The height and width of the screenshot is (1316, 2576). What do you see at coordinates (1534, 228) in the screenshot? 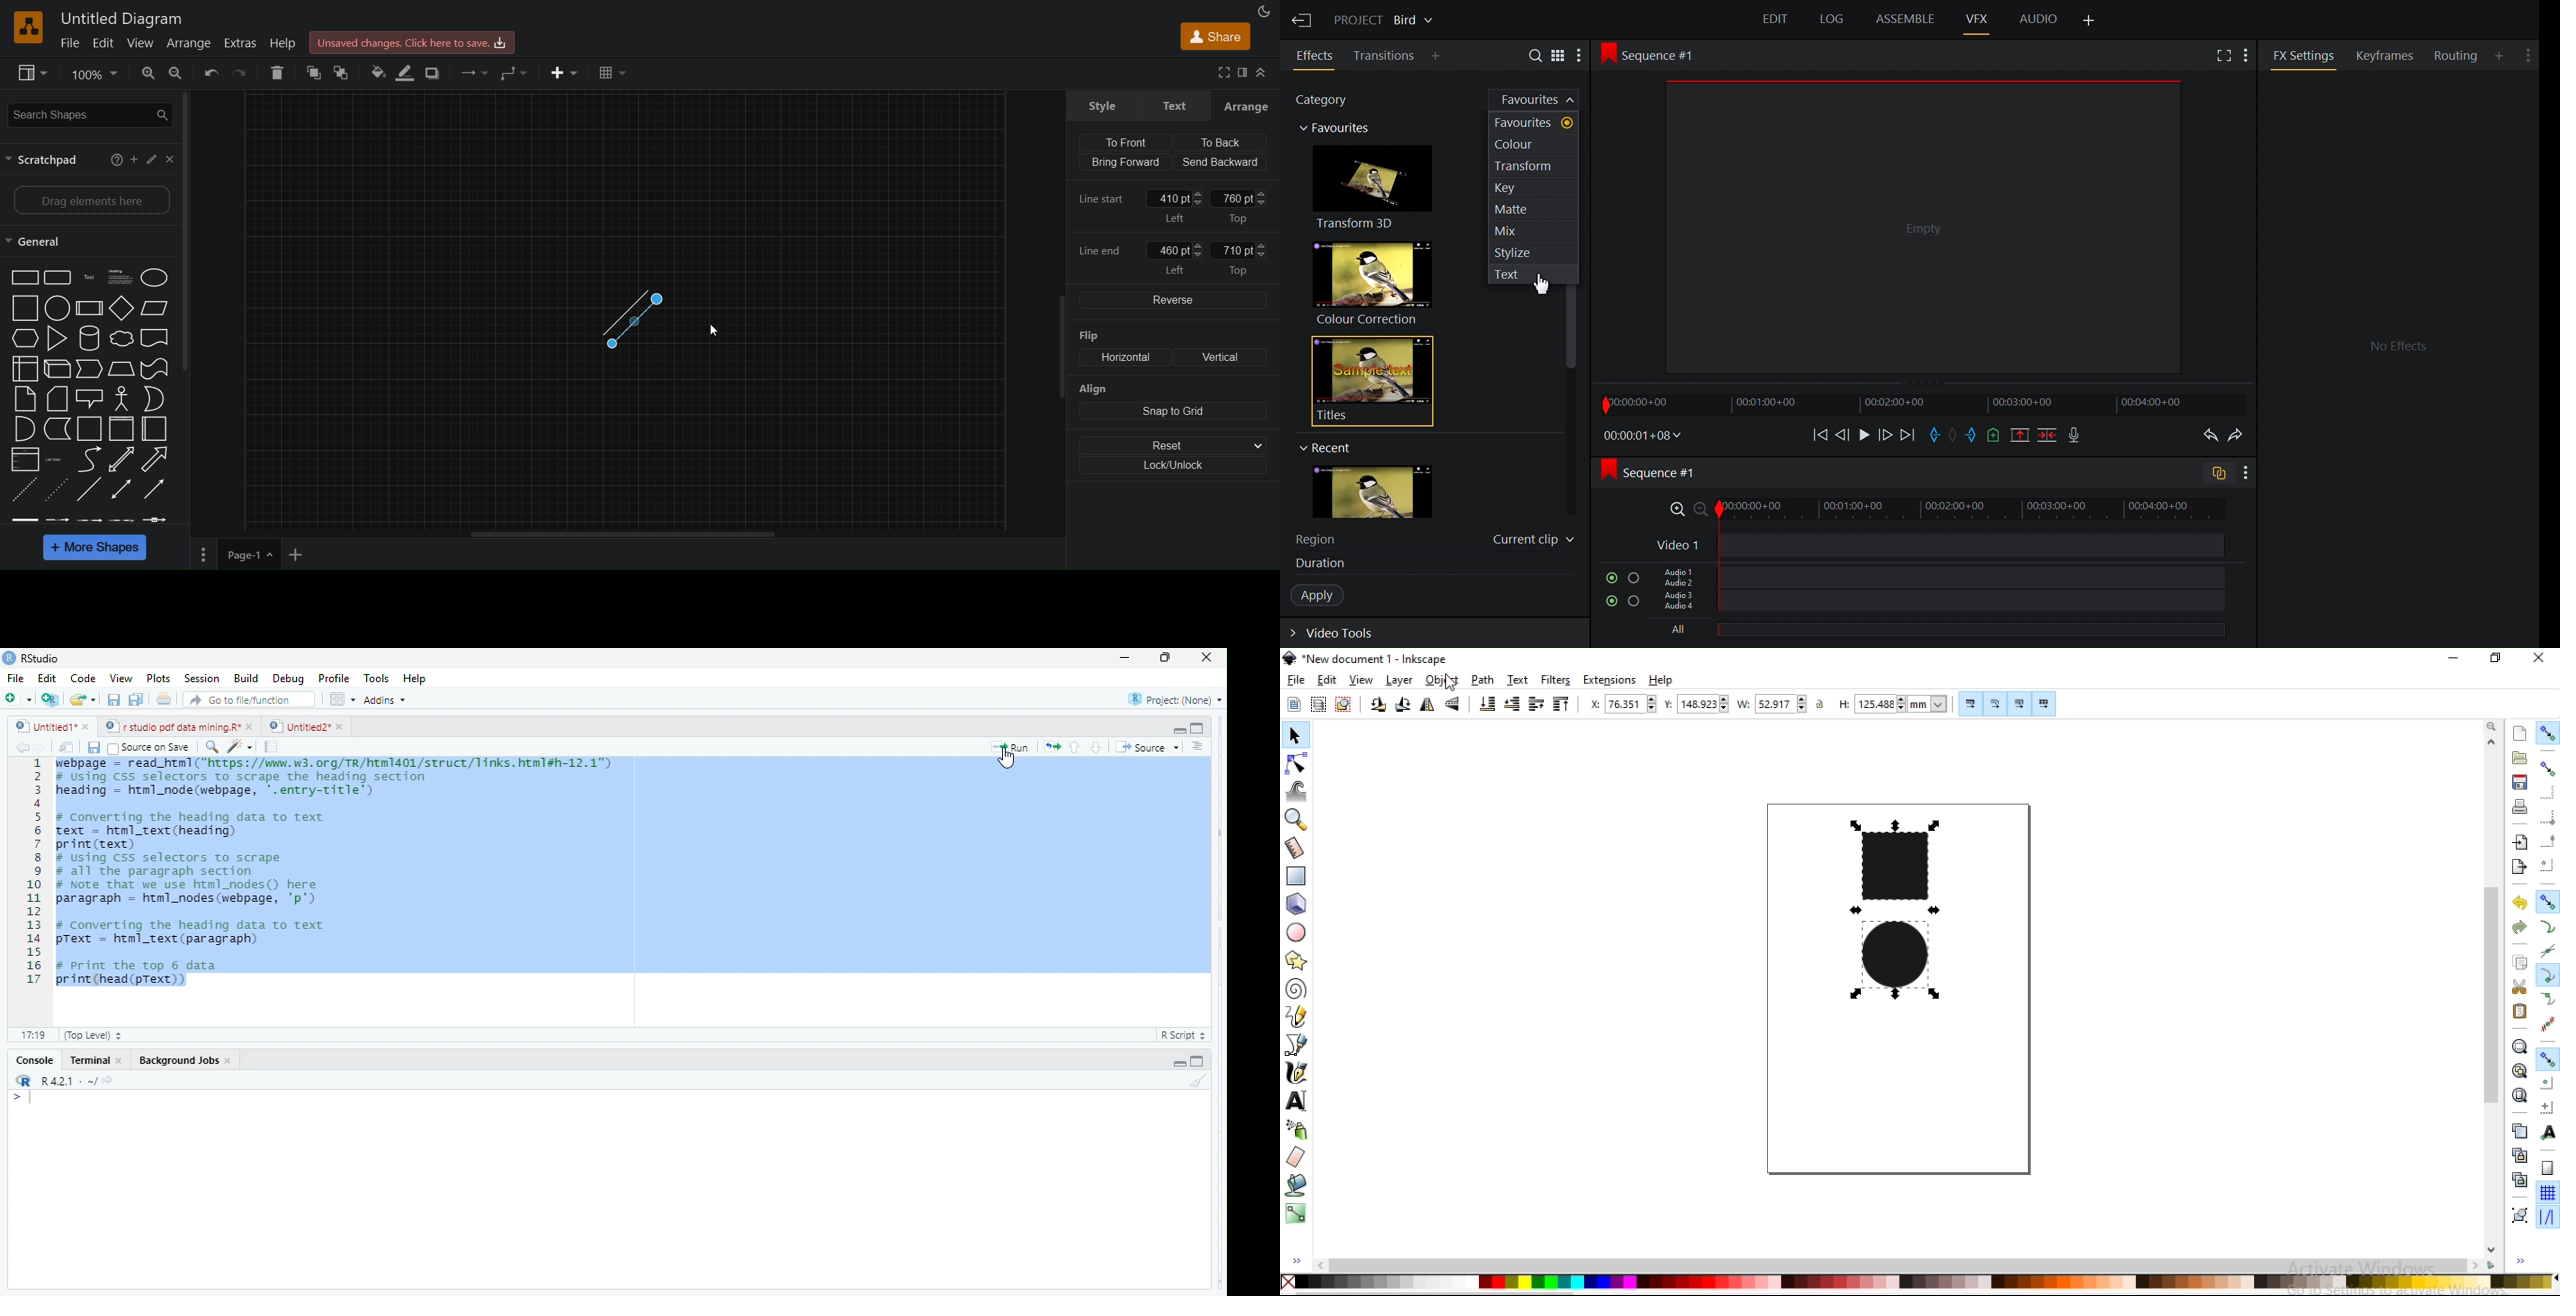
I see `Mix` at bounding box center [1534, 228].